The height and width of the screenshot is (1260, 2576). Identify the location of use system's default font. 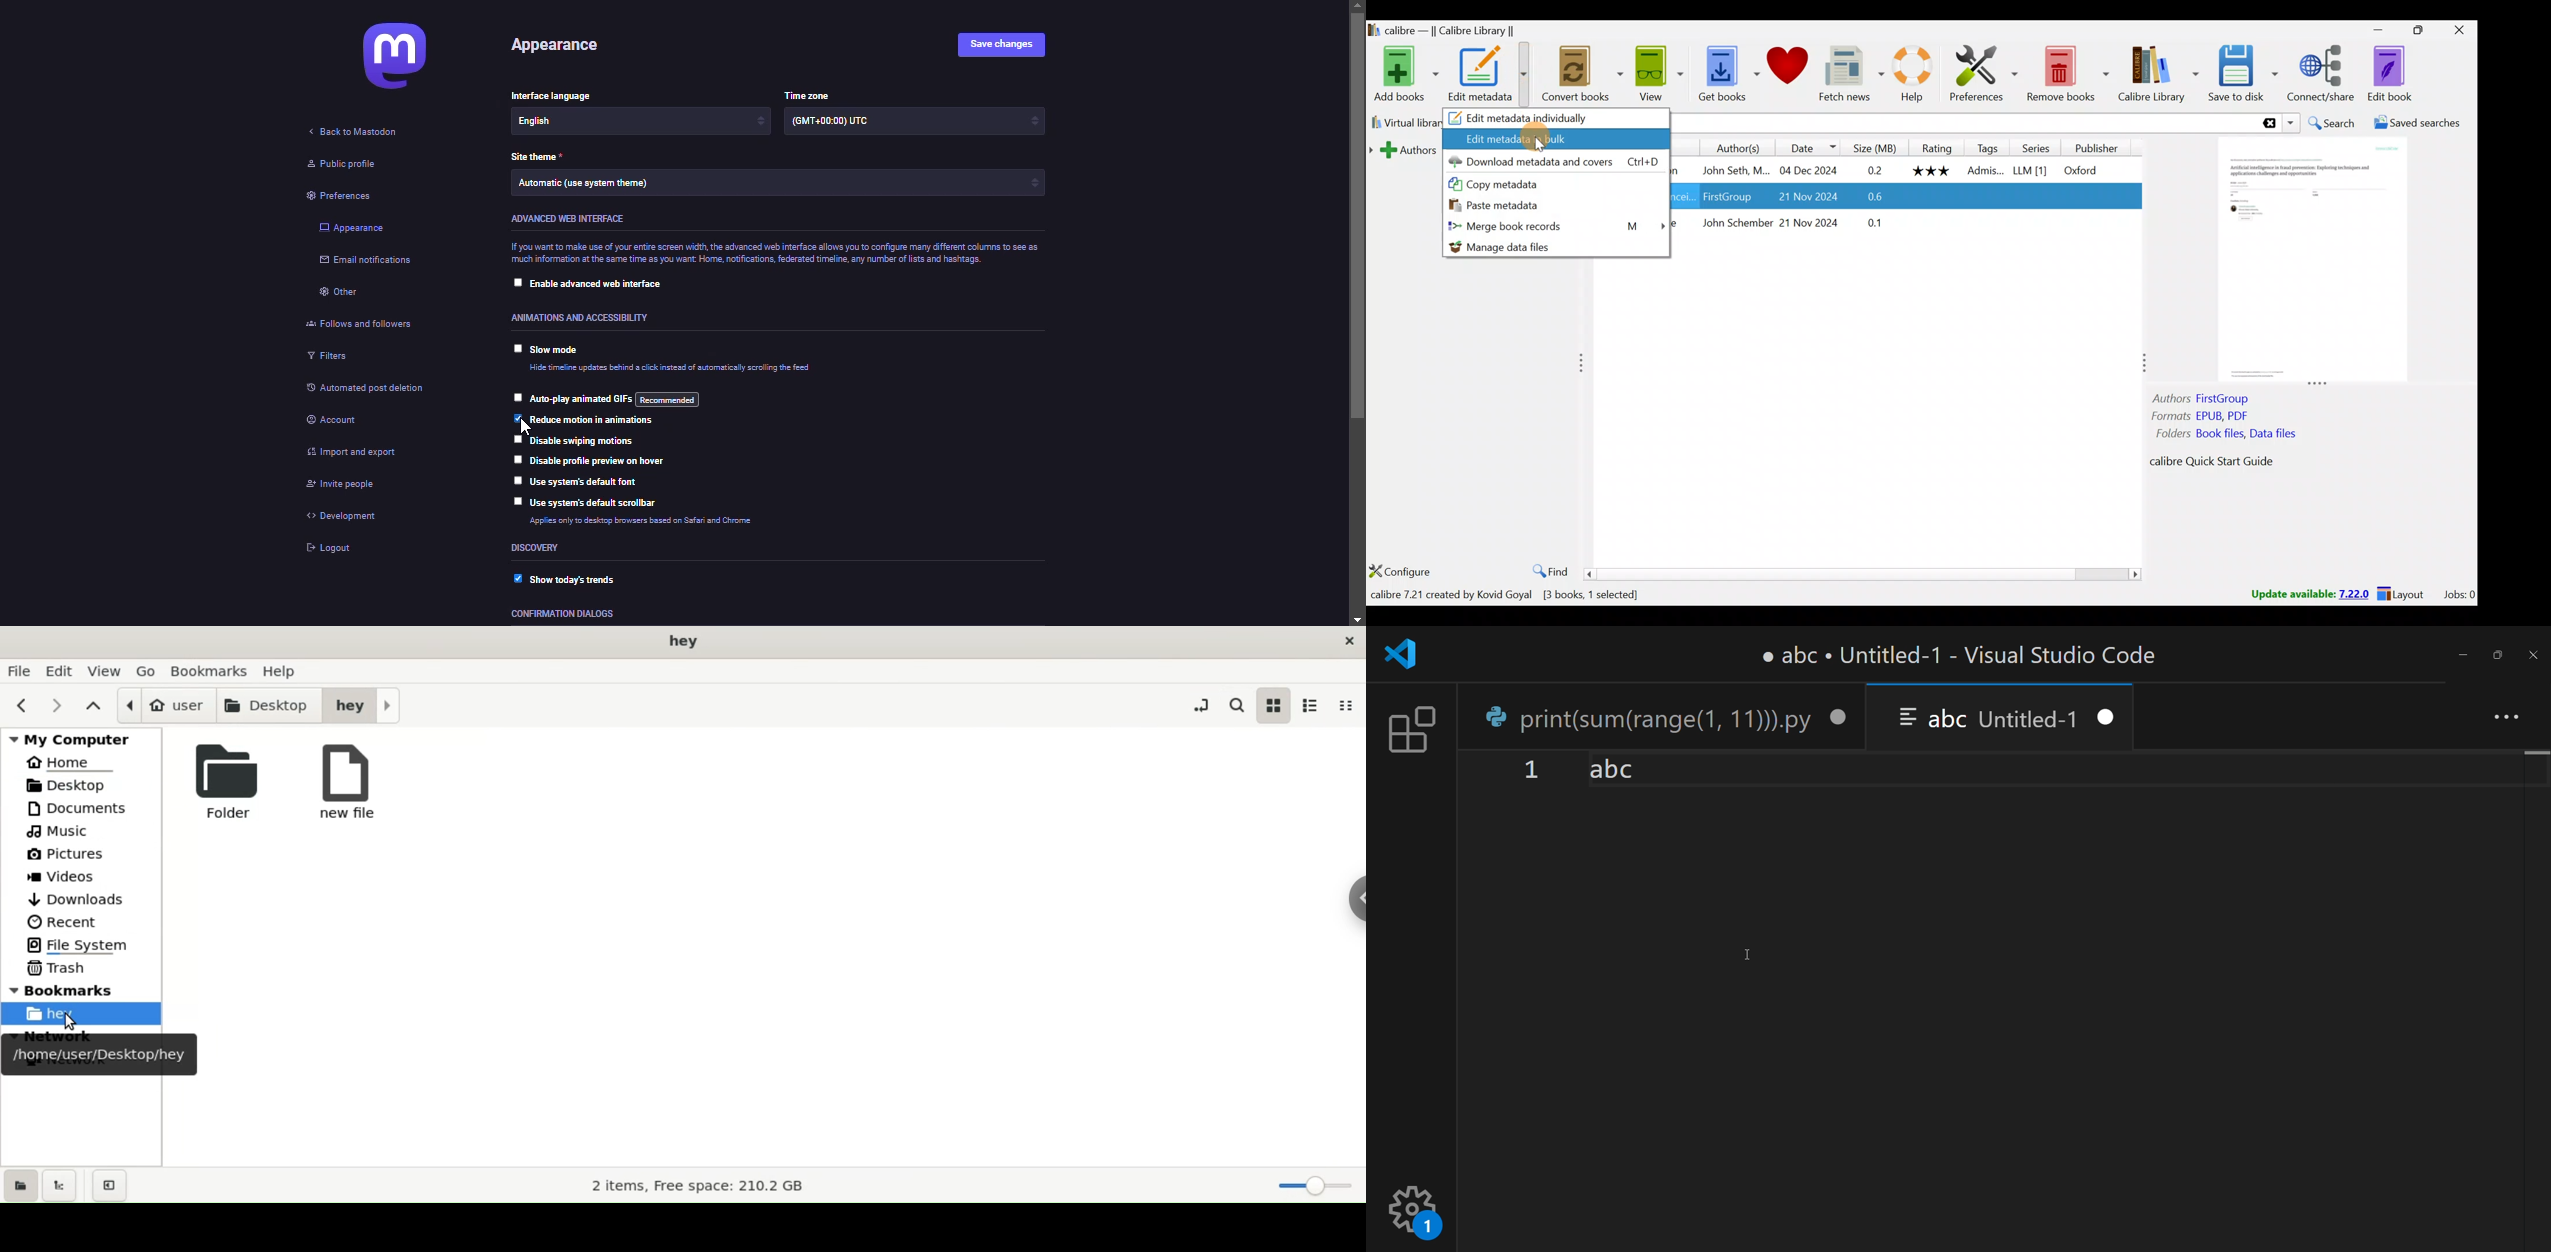
(594, 484).